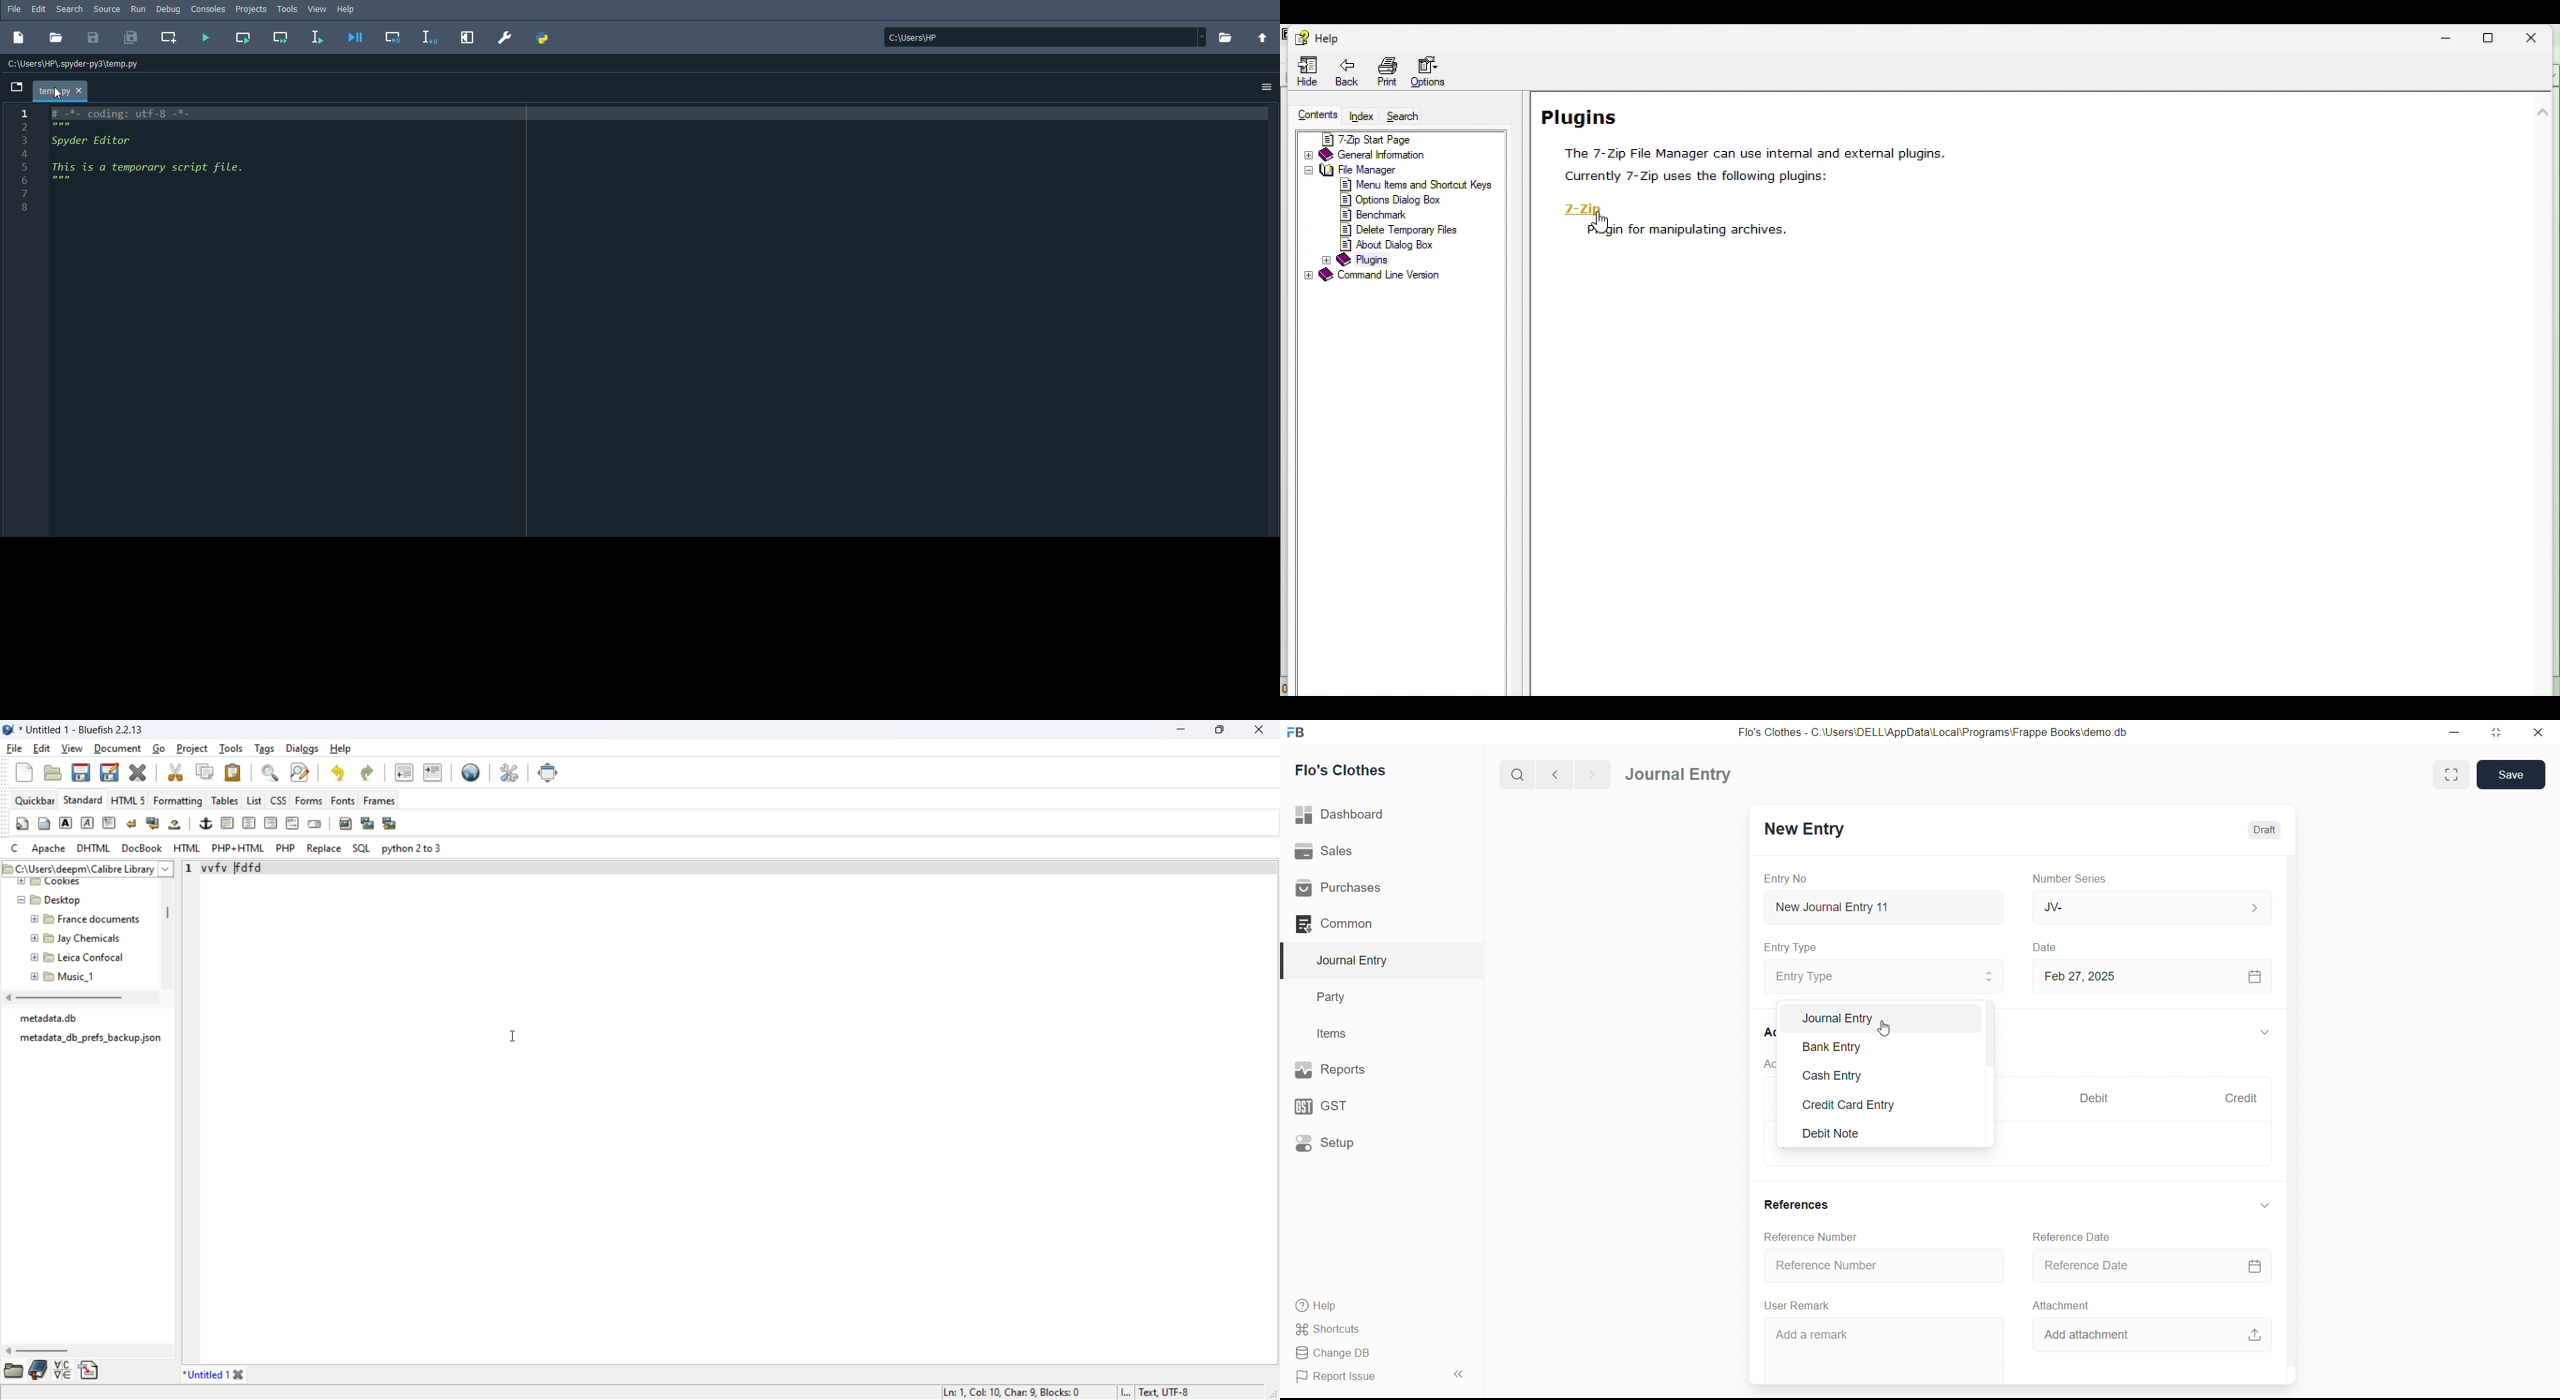 This screenshot has width=2576, height=1400. What do you see at coordinates (2151, 905) in the screenshot?
I see `JV-` at bounding box center [2151, 905].